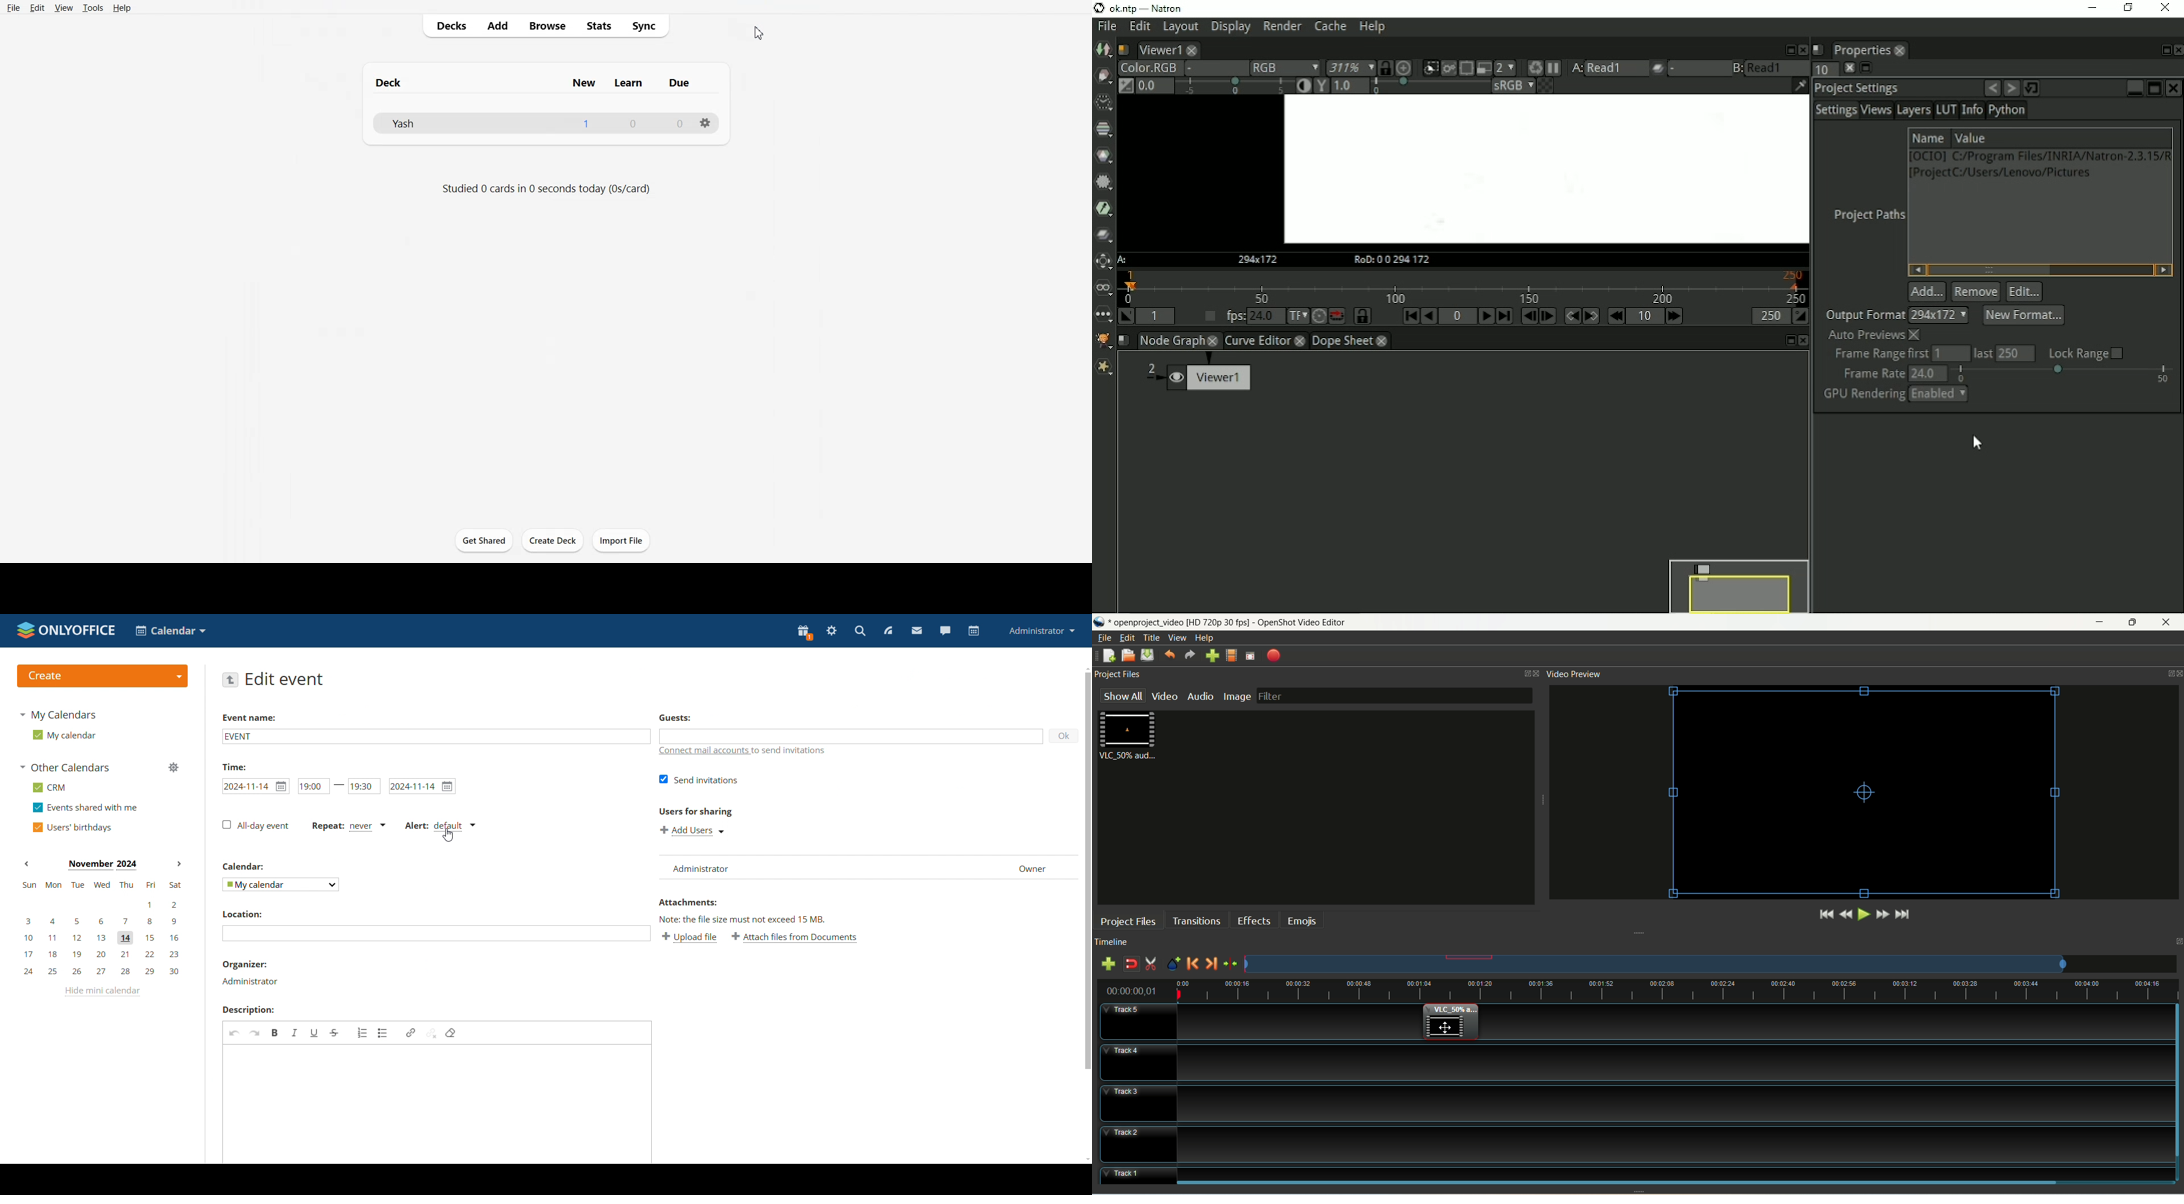  What do you see at coordinates (831, 631) in the screenshot?
I see `settings` at bounding box center [831, 631].